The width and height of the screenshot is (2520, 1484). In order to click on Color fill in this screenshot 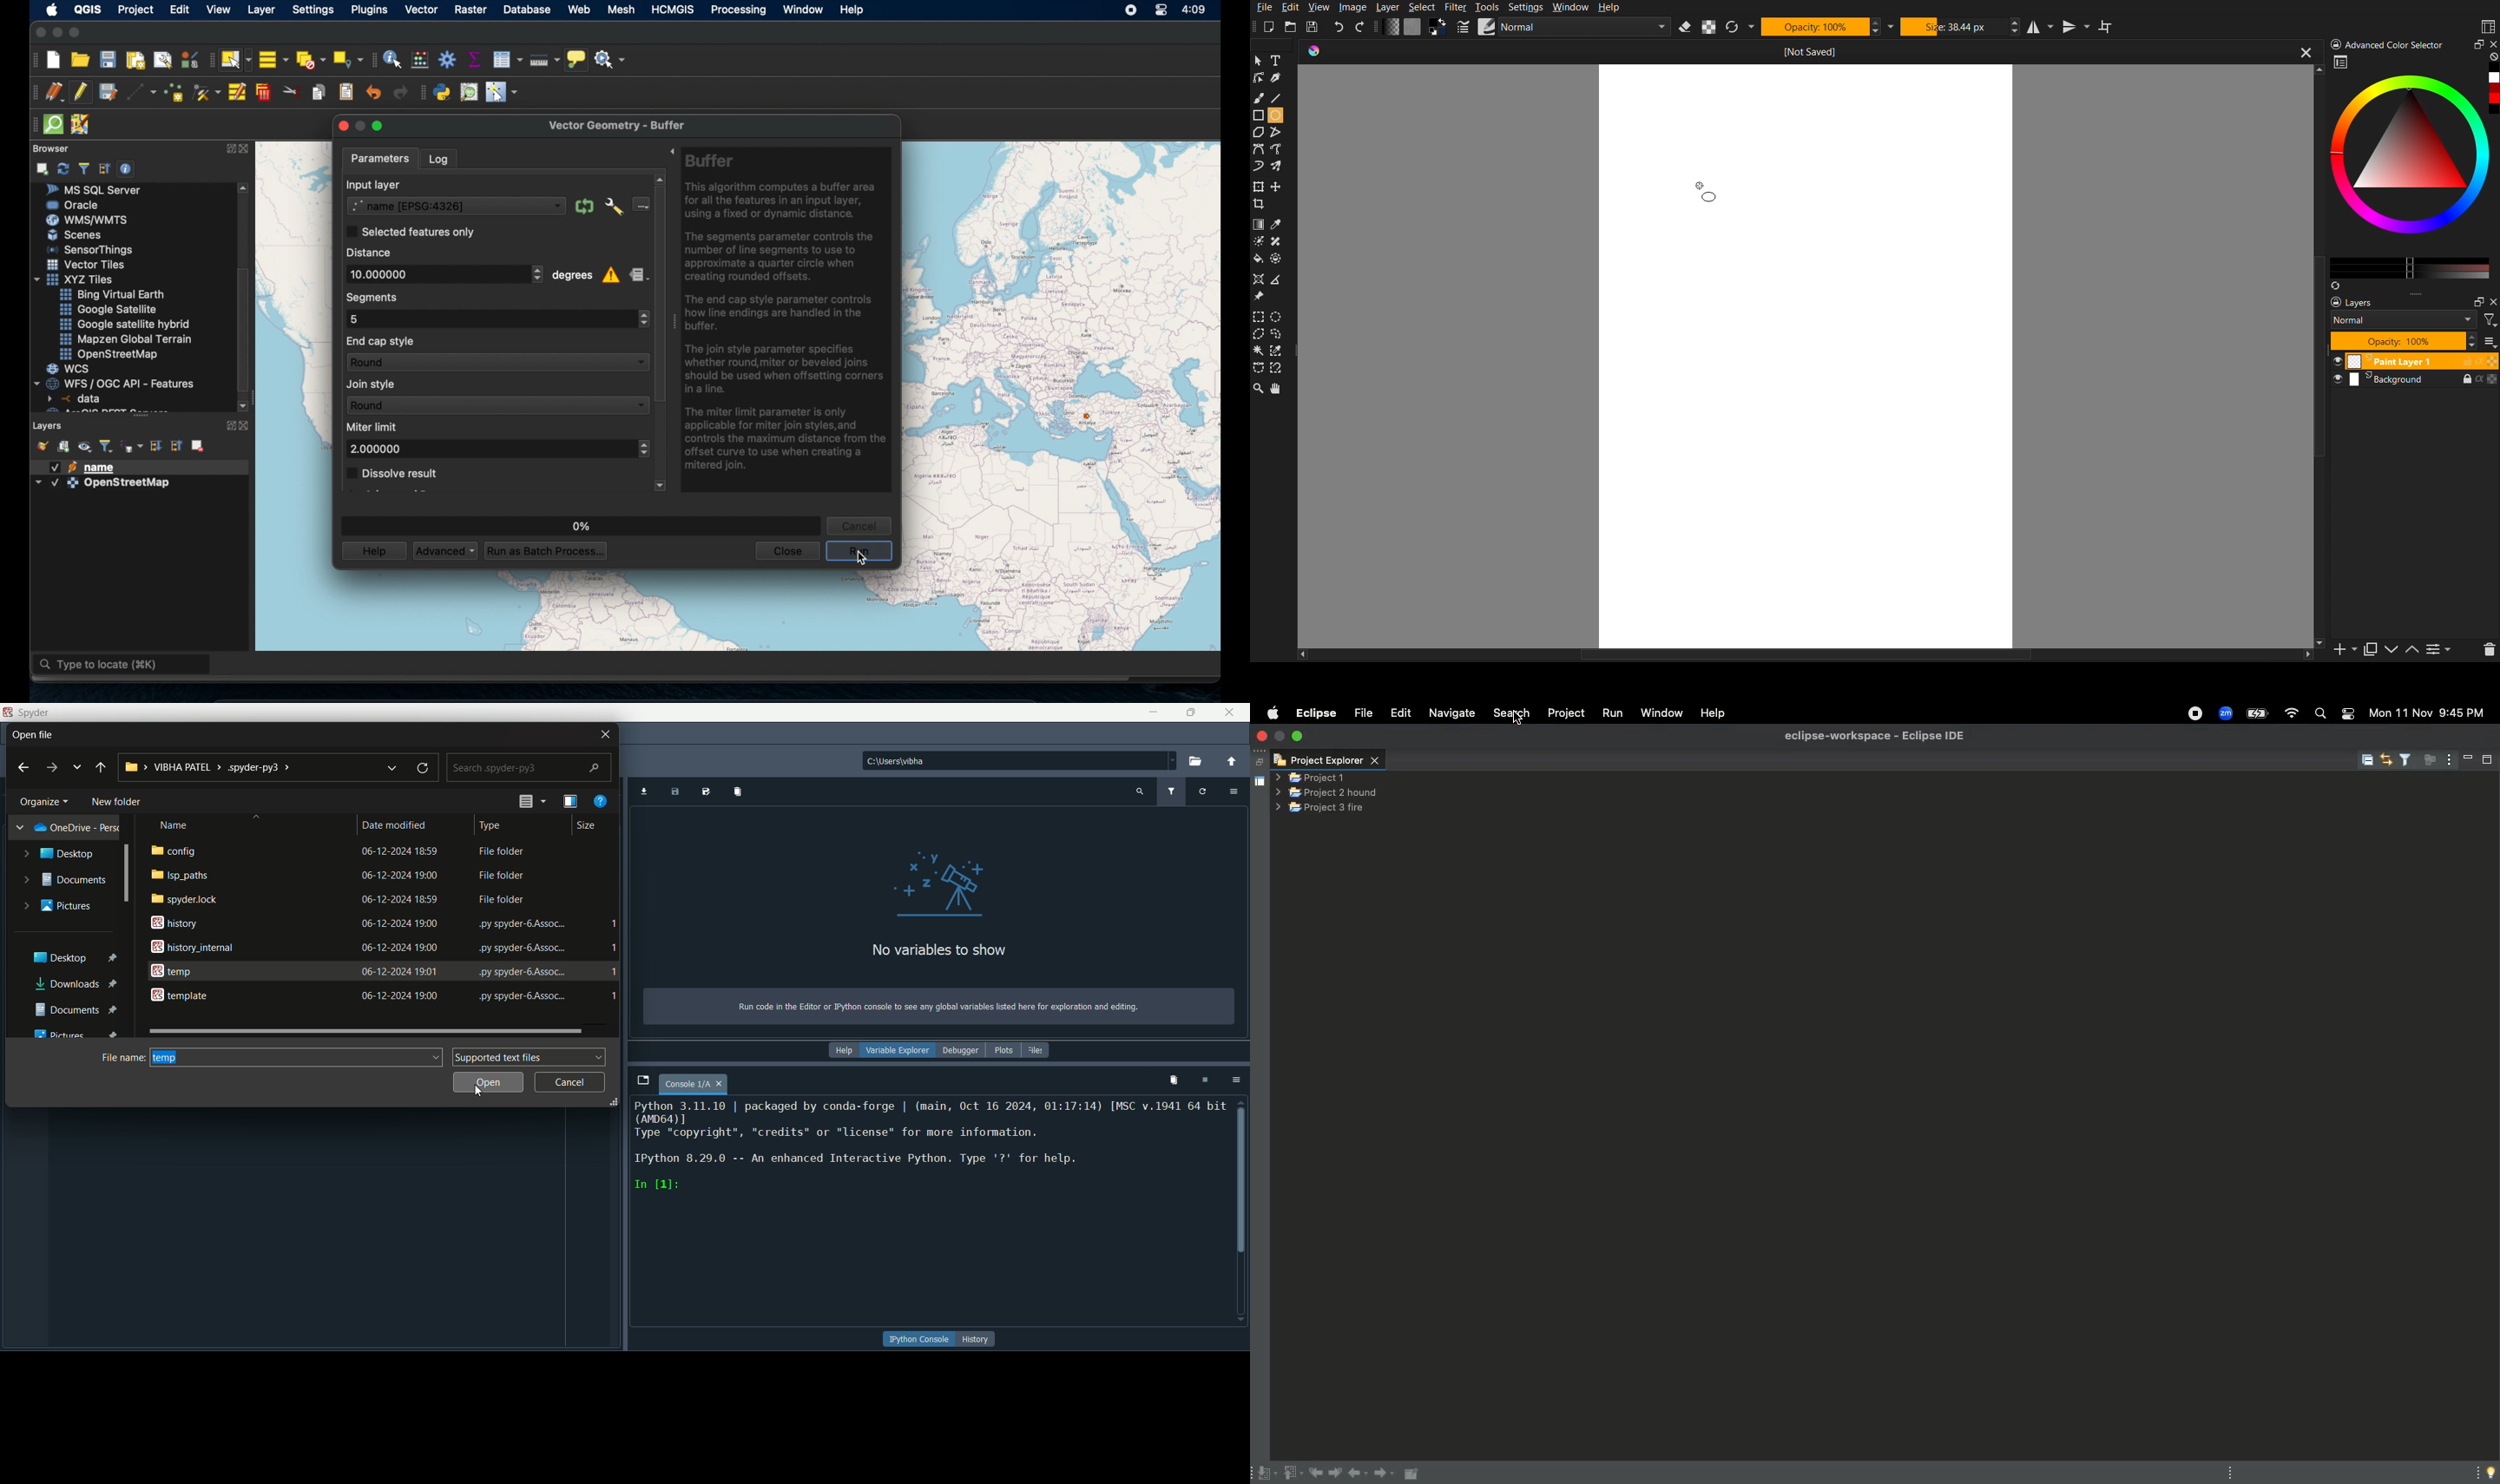, I will do `click(1258, 260)`.